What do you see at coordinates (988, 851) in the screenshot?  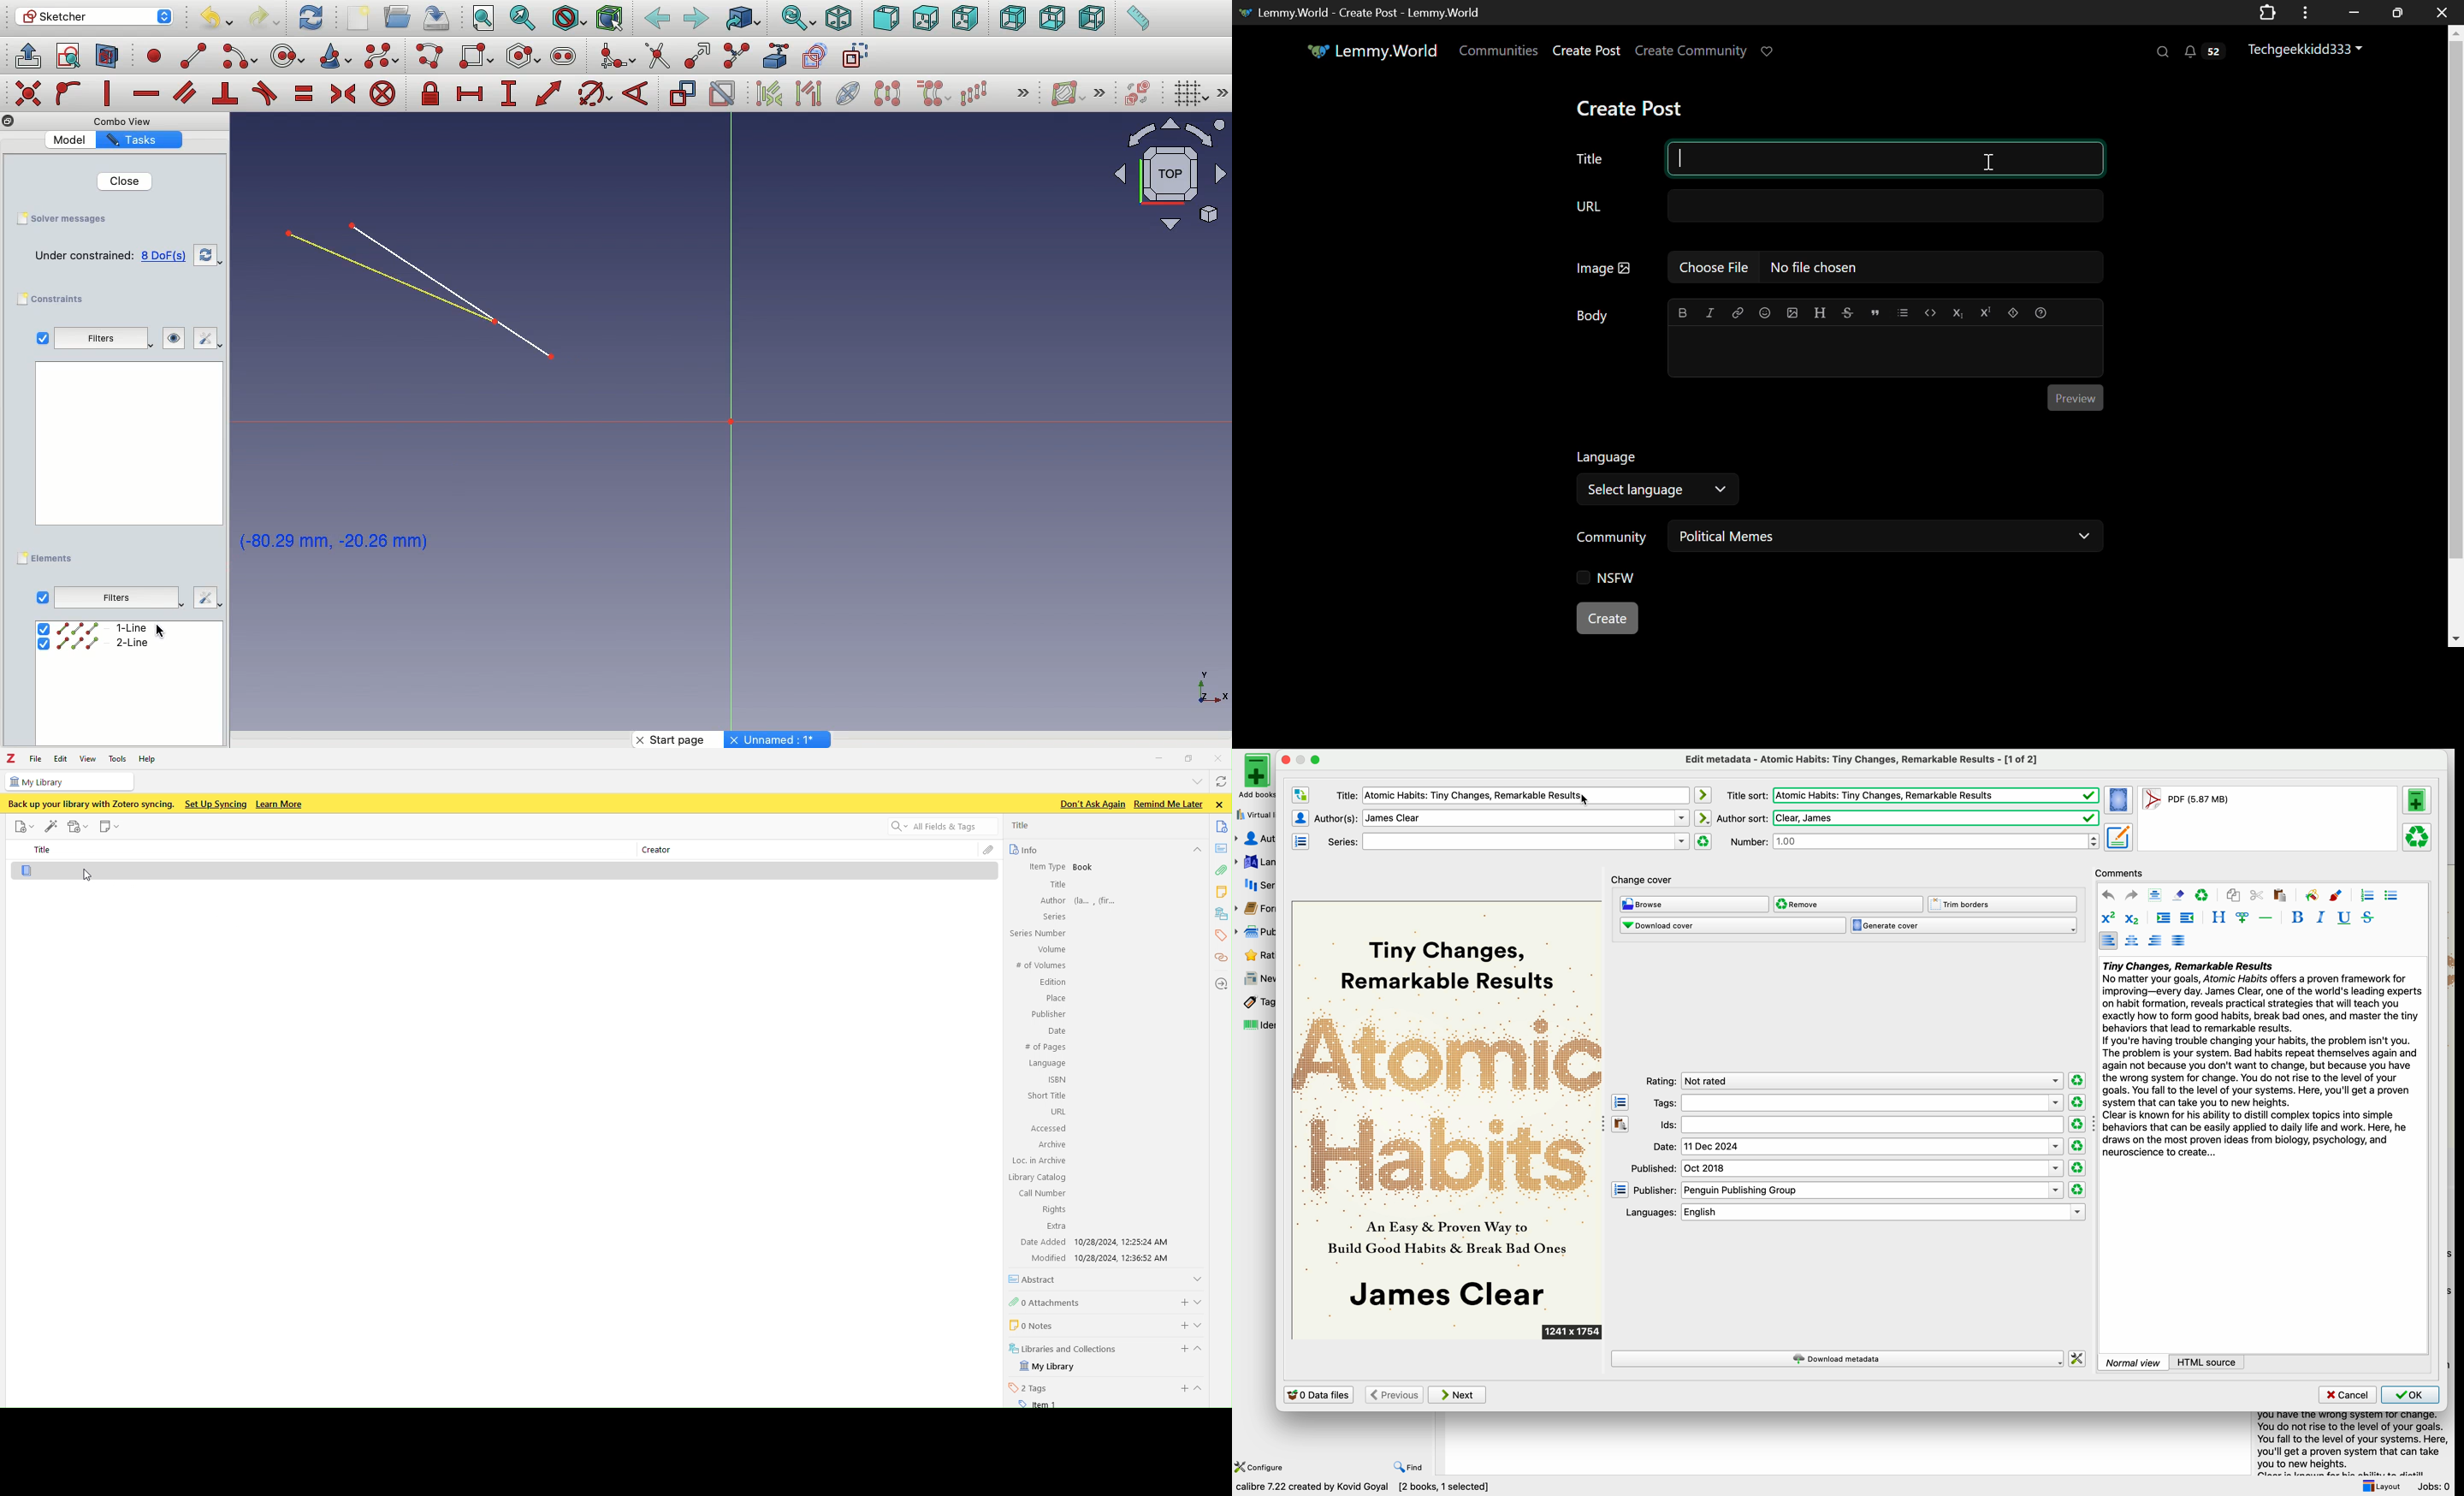 I see `file attachment` at bounding box center [988, 851].